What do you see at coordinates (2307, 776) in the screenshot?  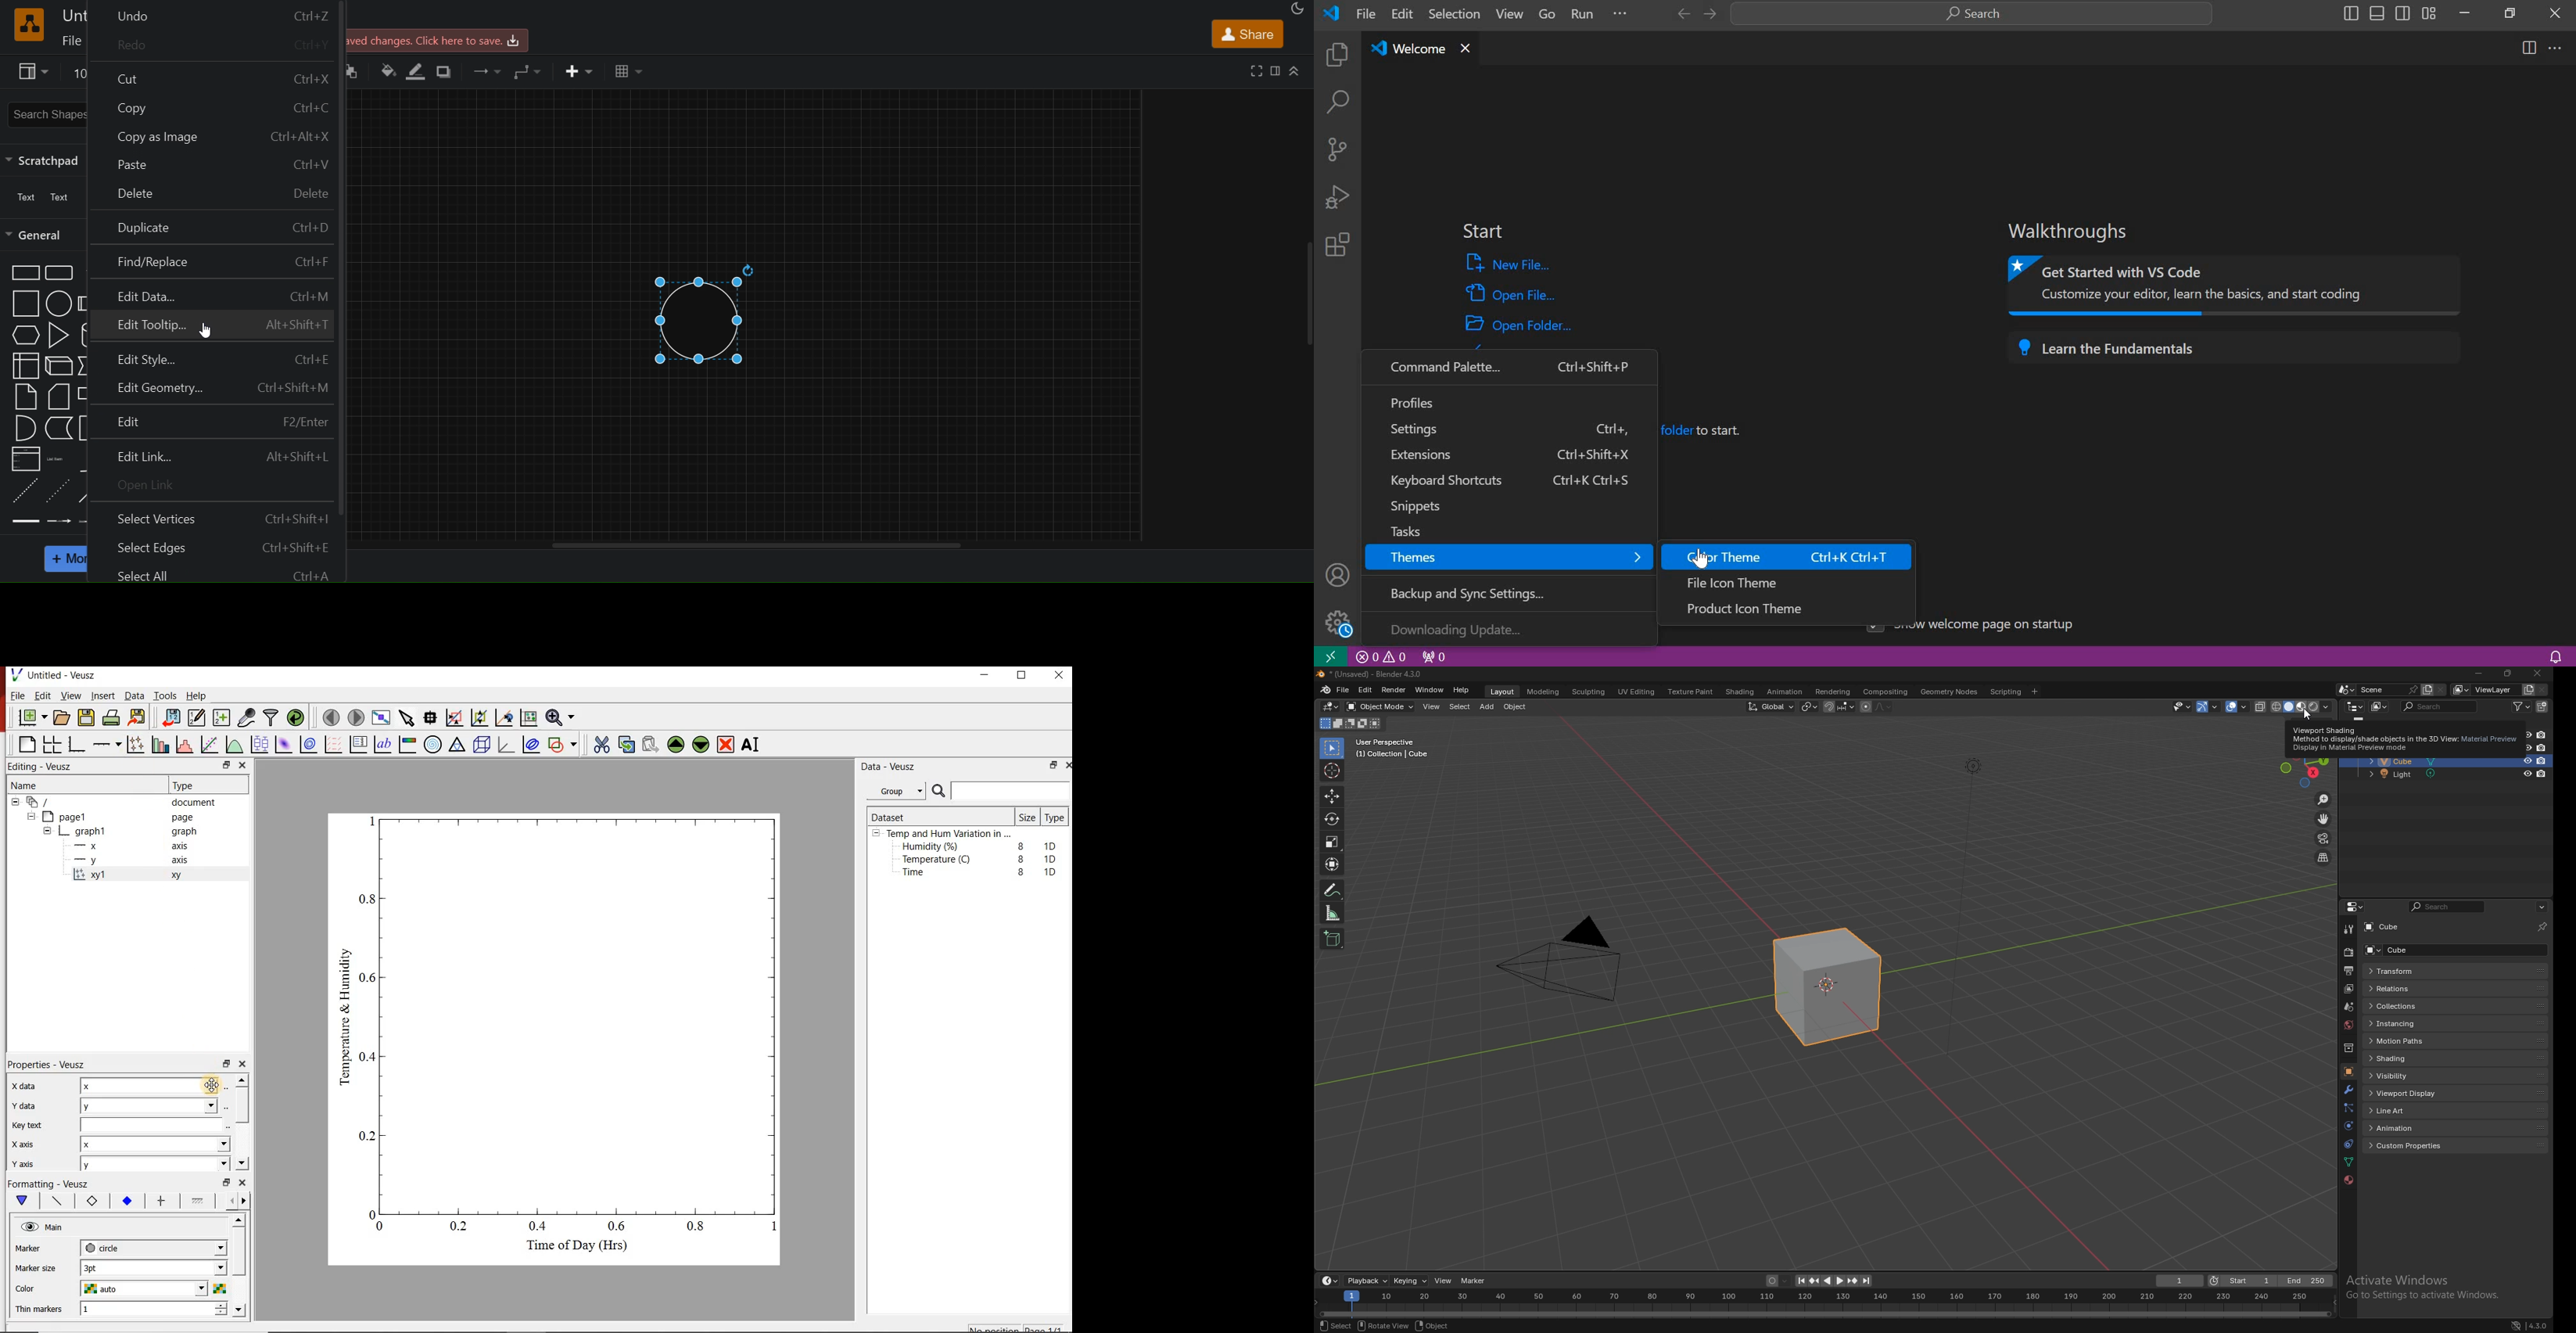 I see `use a preset viewpoint` at bounding box center [2307, 776].